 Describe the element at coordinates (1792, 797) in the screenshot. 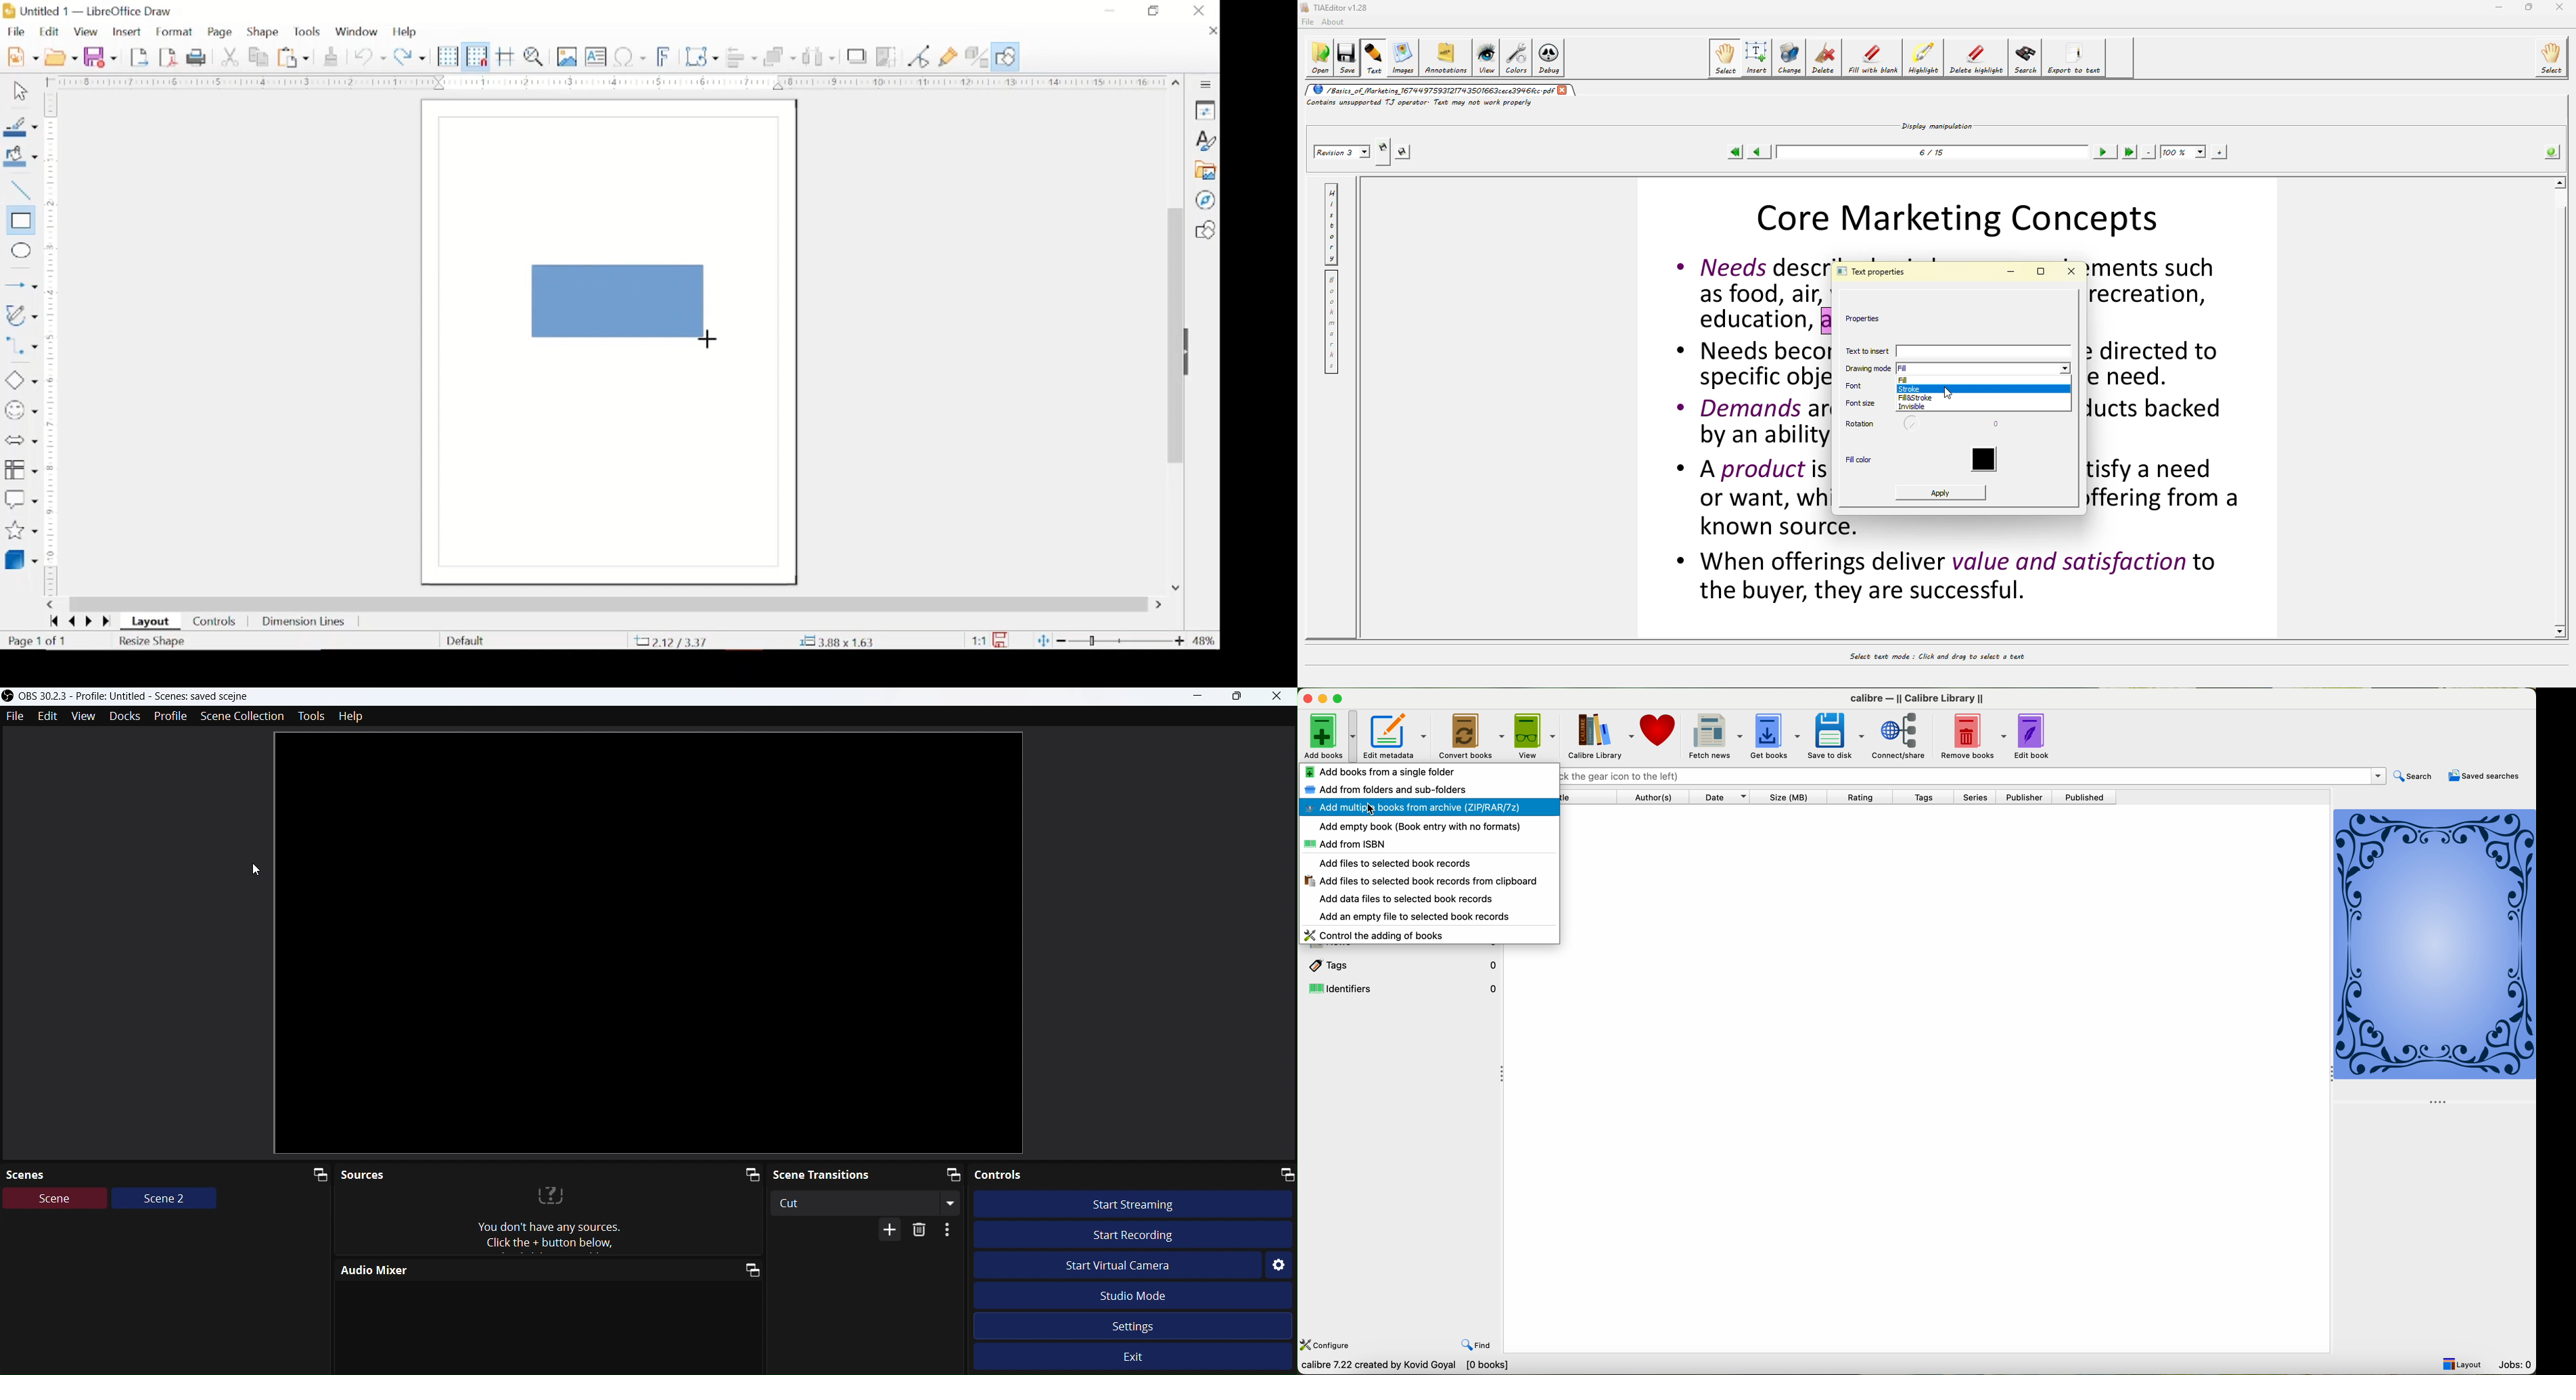

I see `size` at that location.